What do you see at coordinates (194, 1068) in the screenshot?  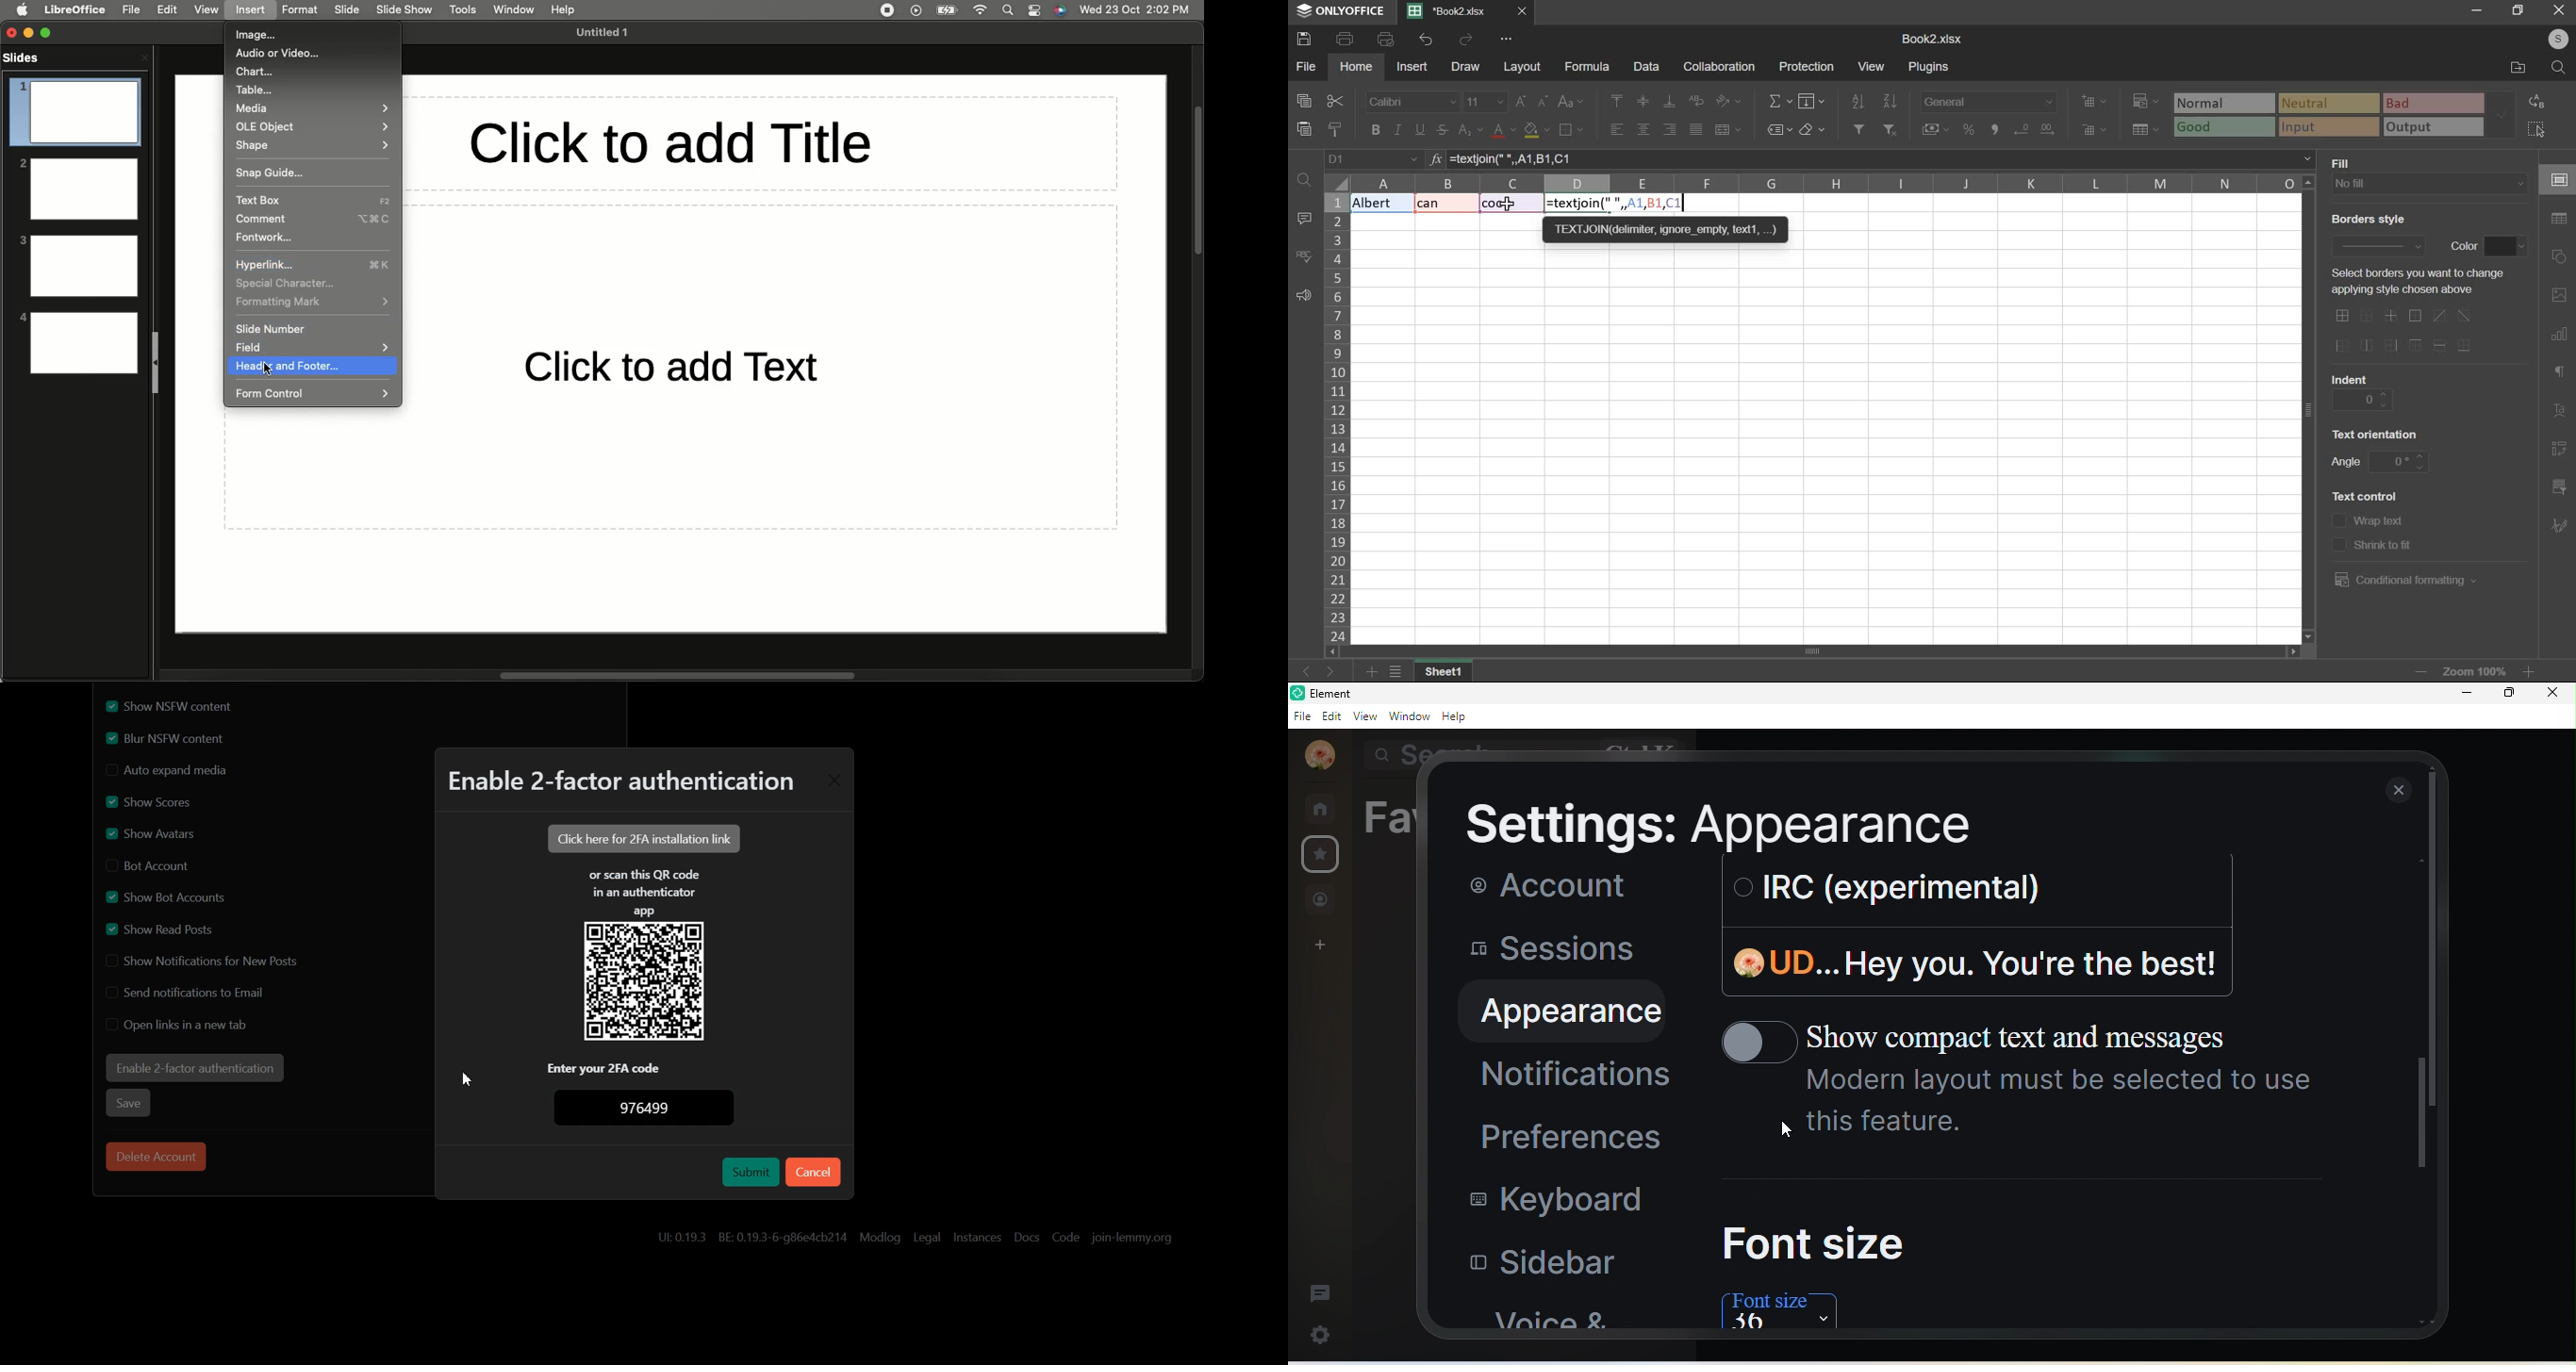 I see `Enable 2-factor authentication` at bounding box center [194, 1068].